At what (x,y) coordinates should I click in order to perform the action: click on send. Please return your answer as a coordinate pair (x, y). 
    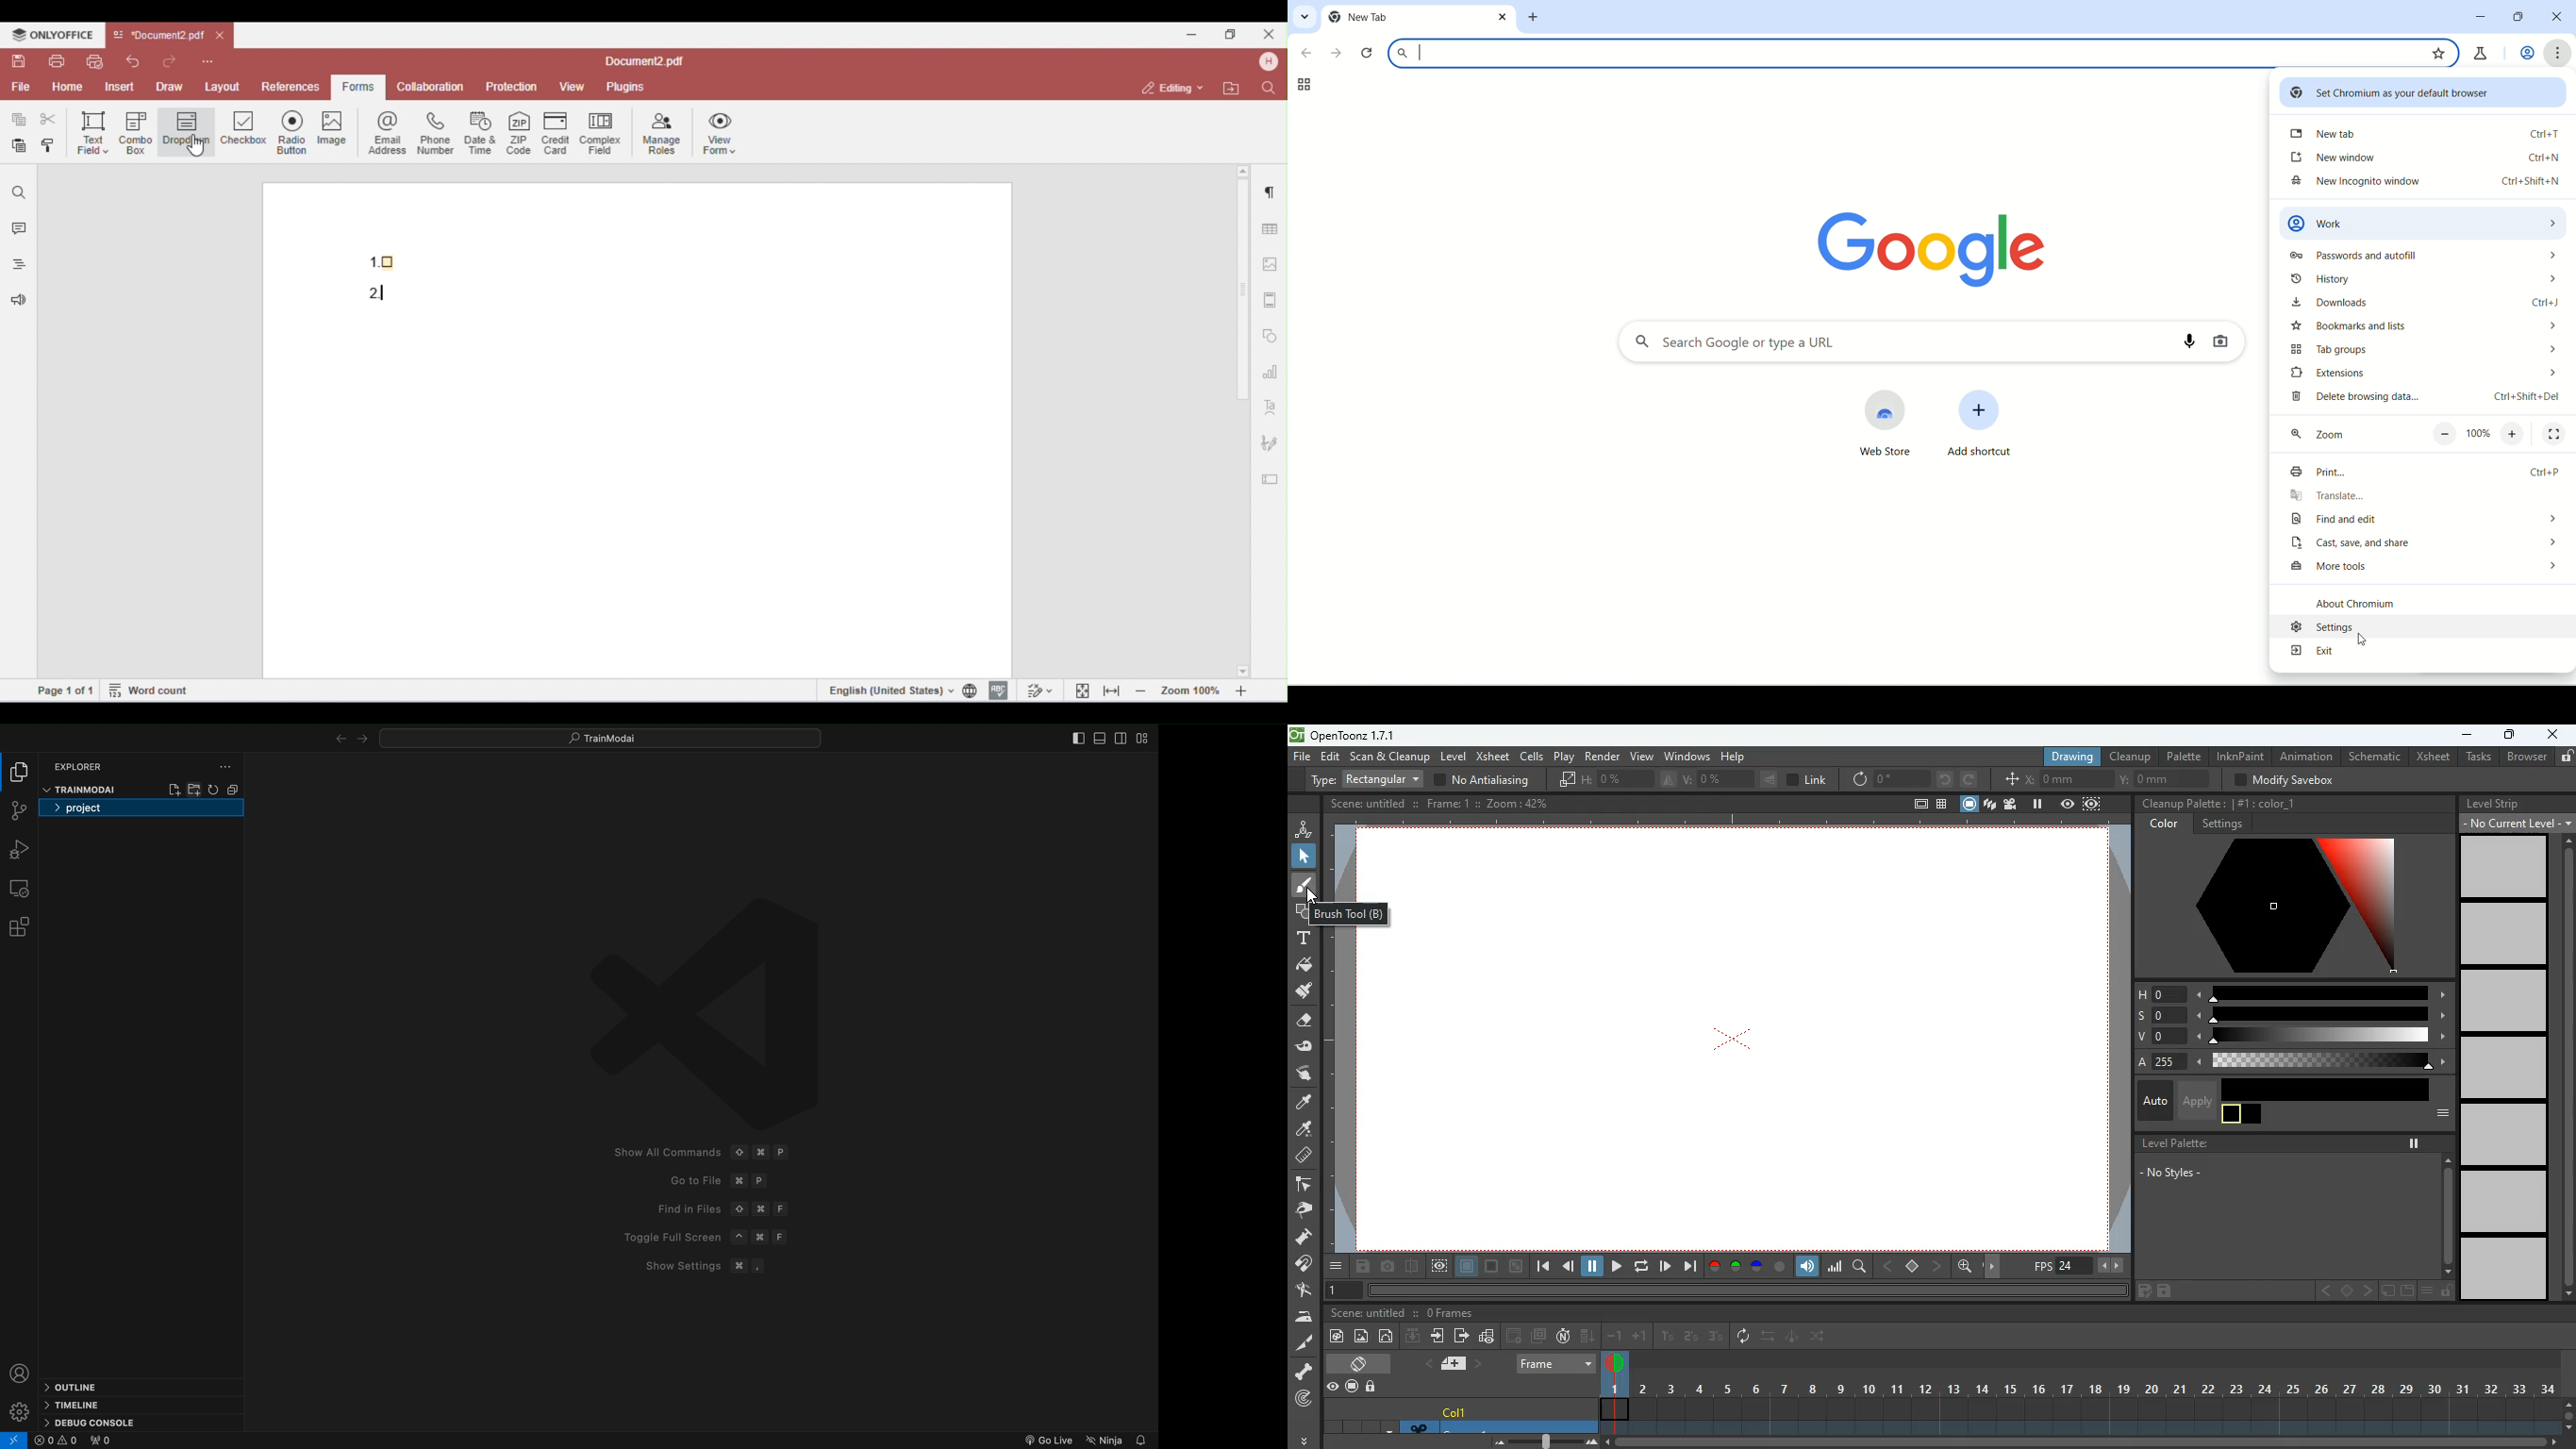
    Looking at the image, I should click on (1461, 1335).